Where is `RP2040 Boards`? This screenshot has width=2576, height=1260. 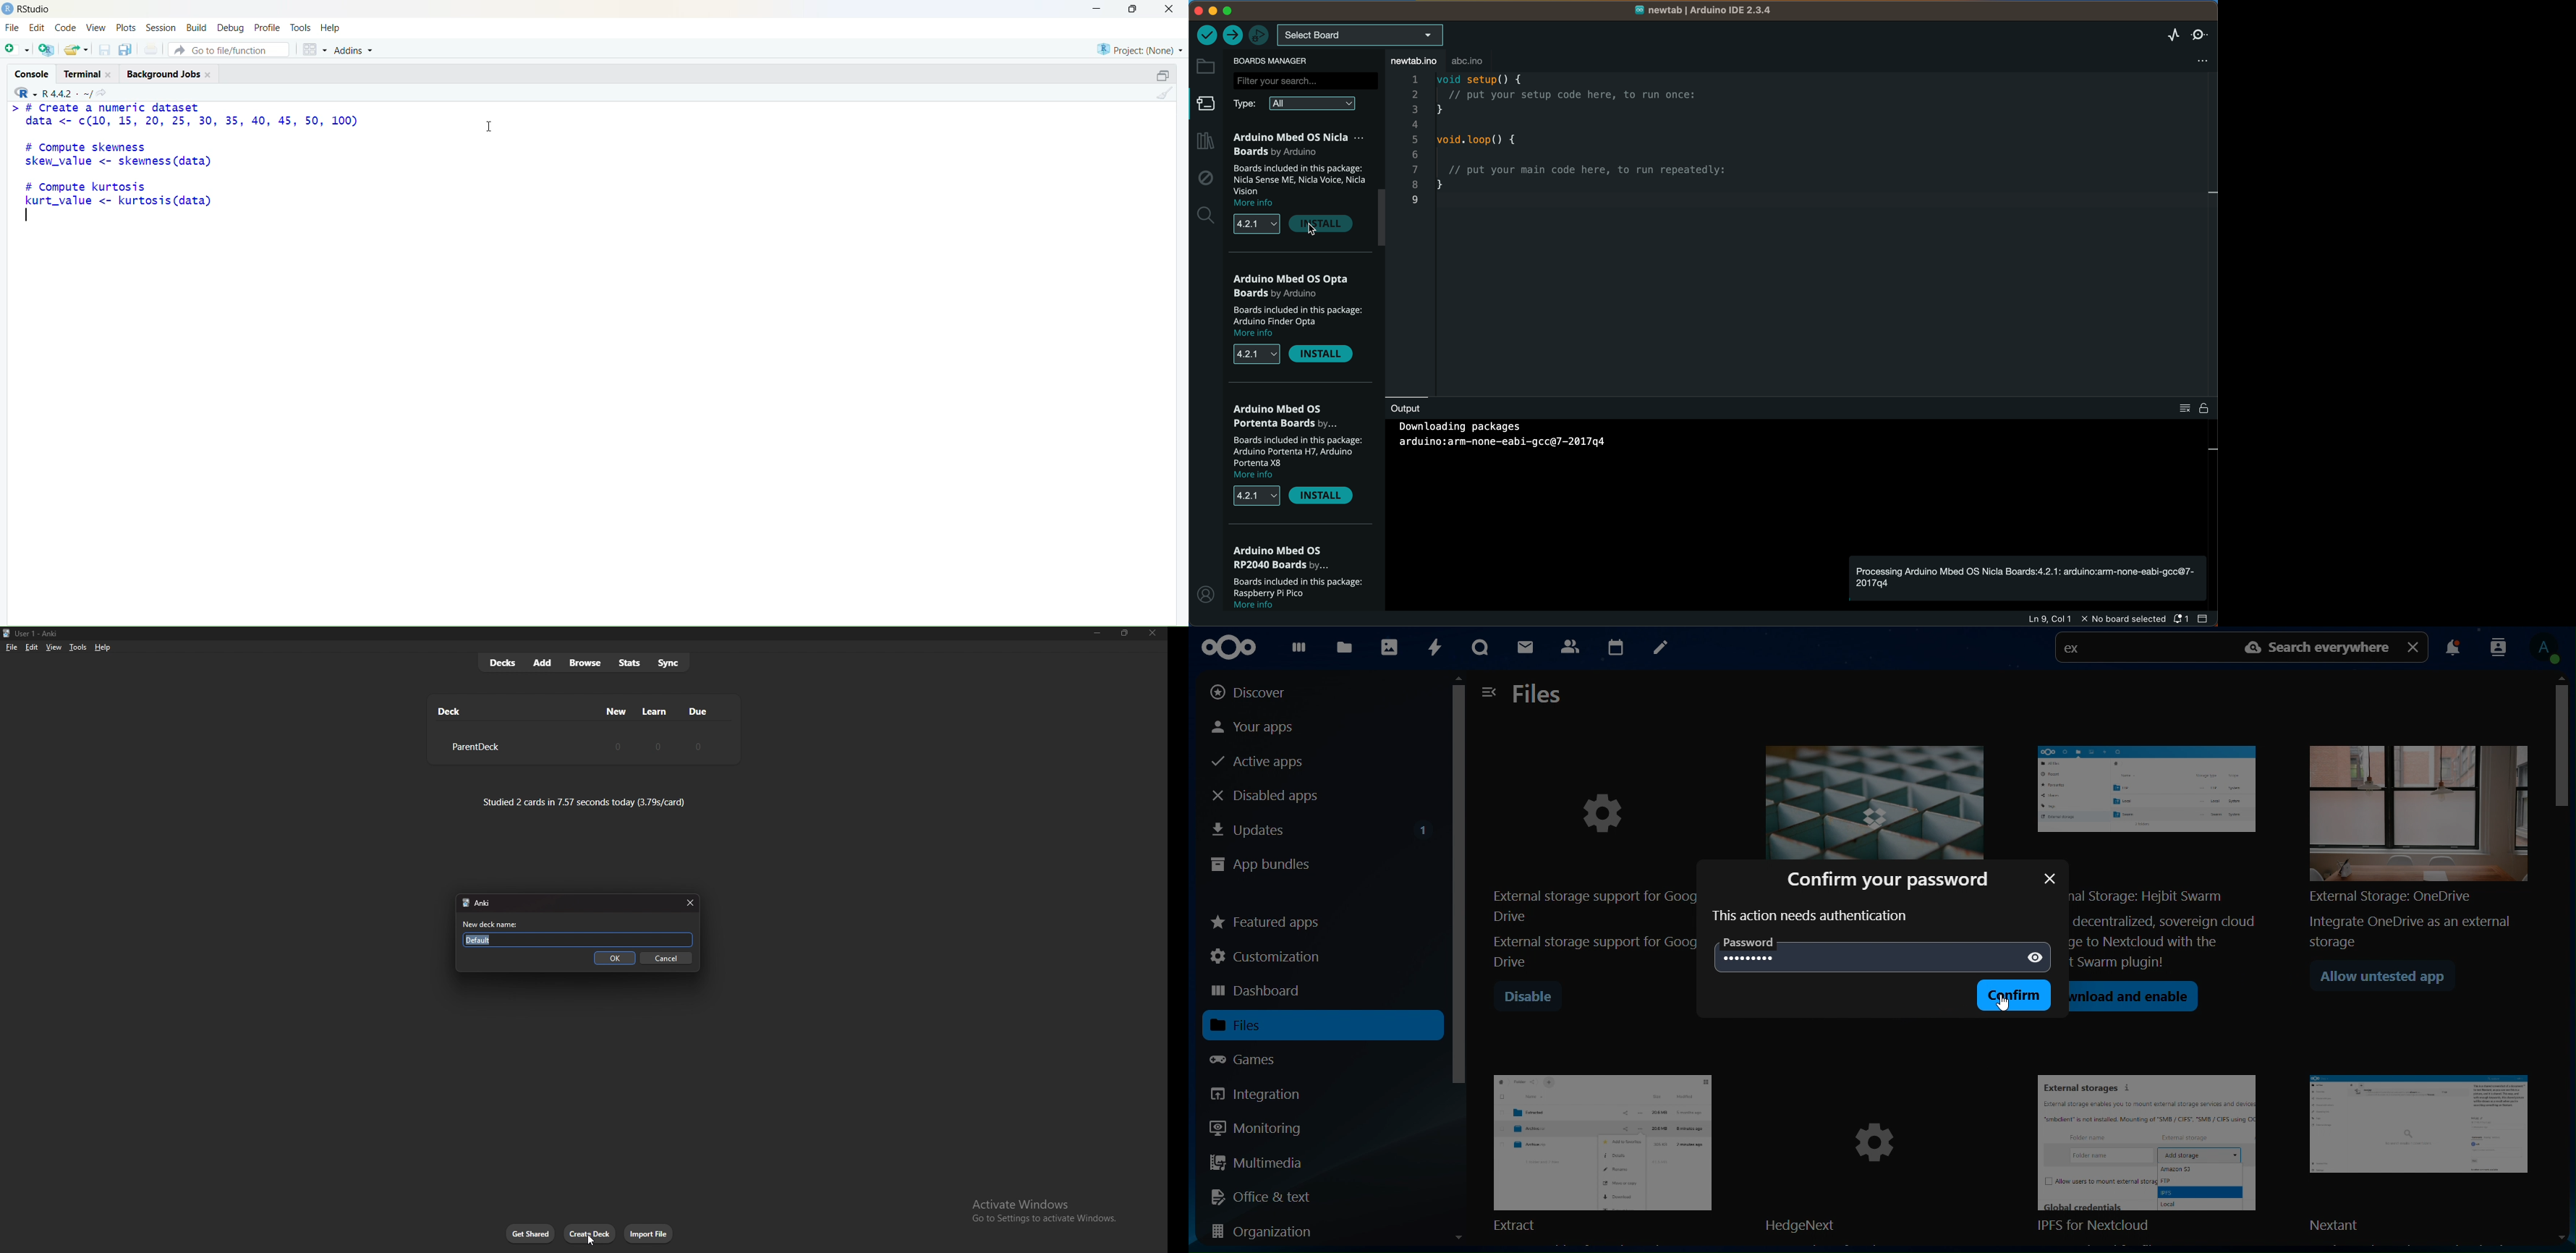 RP2040 Boards is located at coordinates (1285, 557).